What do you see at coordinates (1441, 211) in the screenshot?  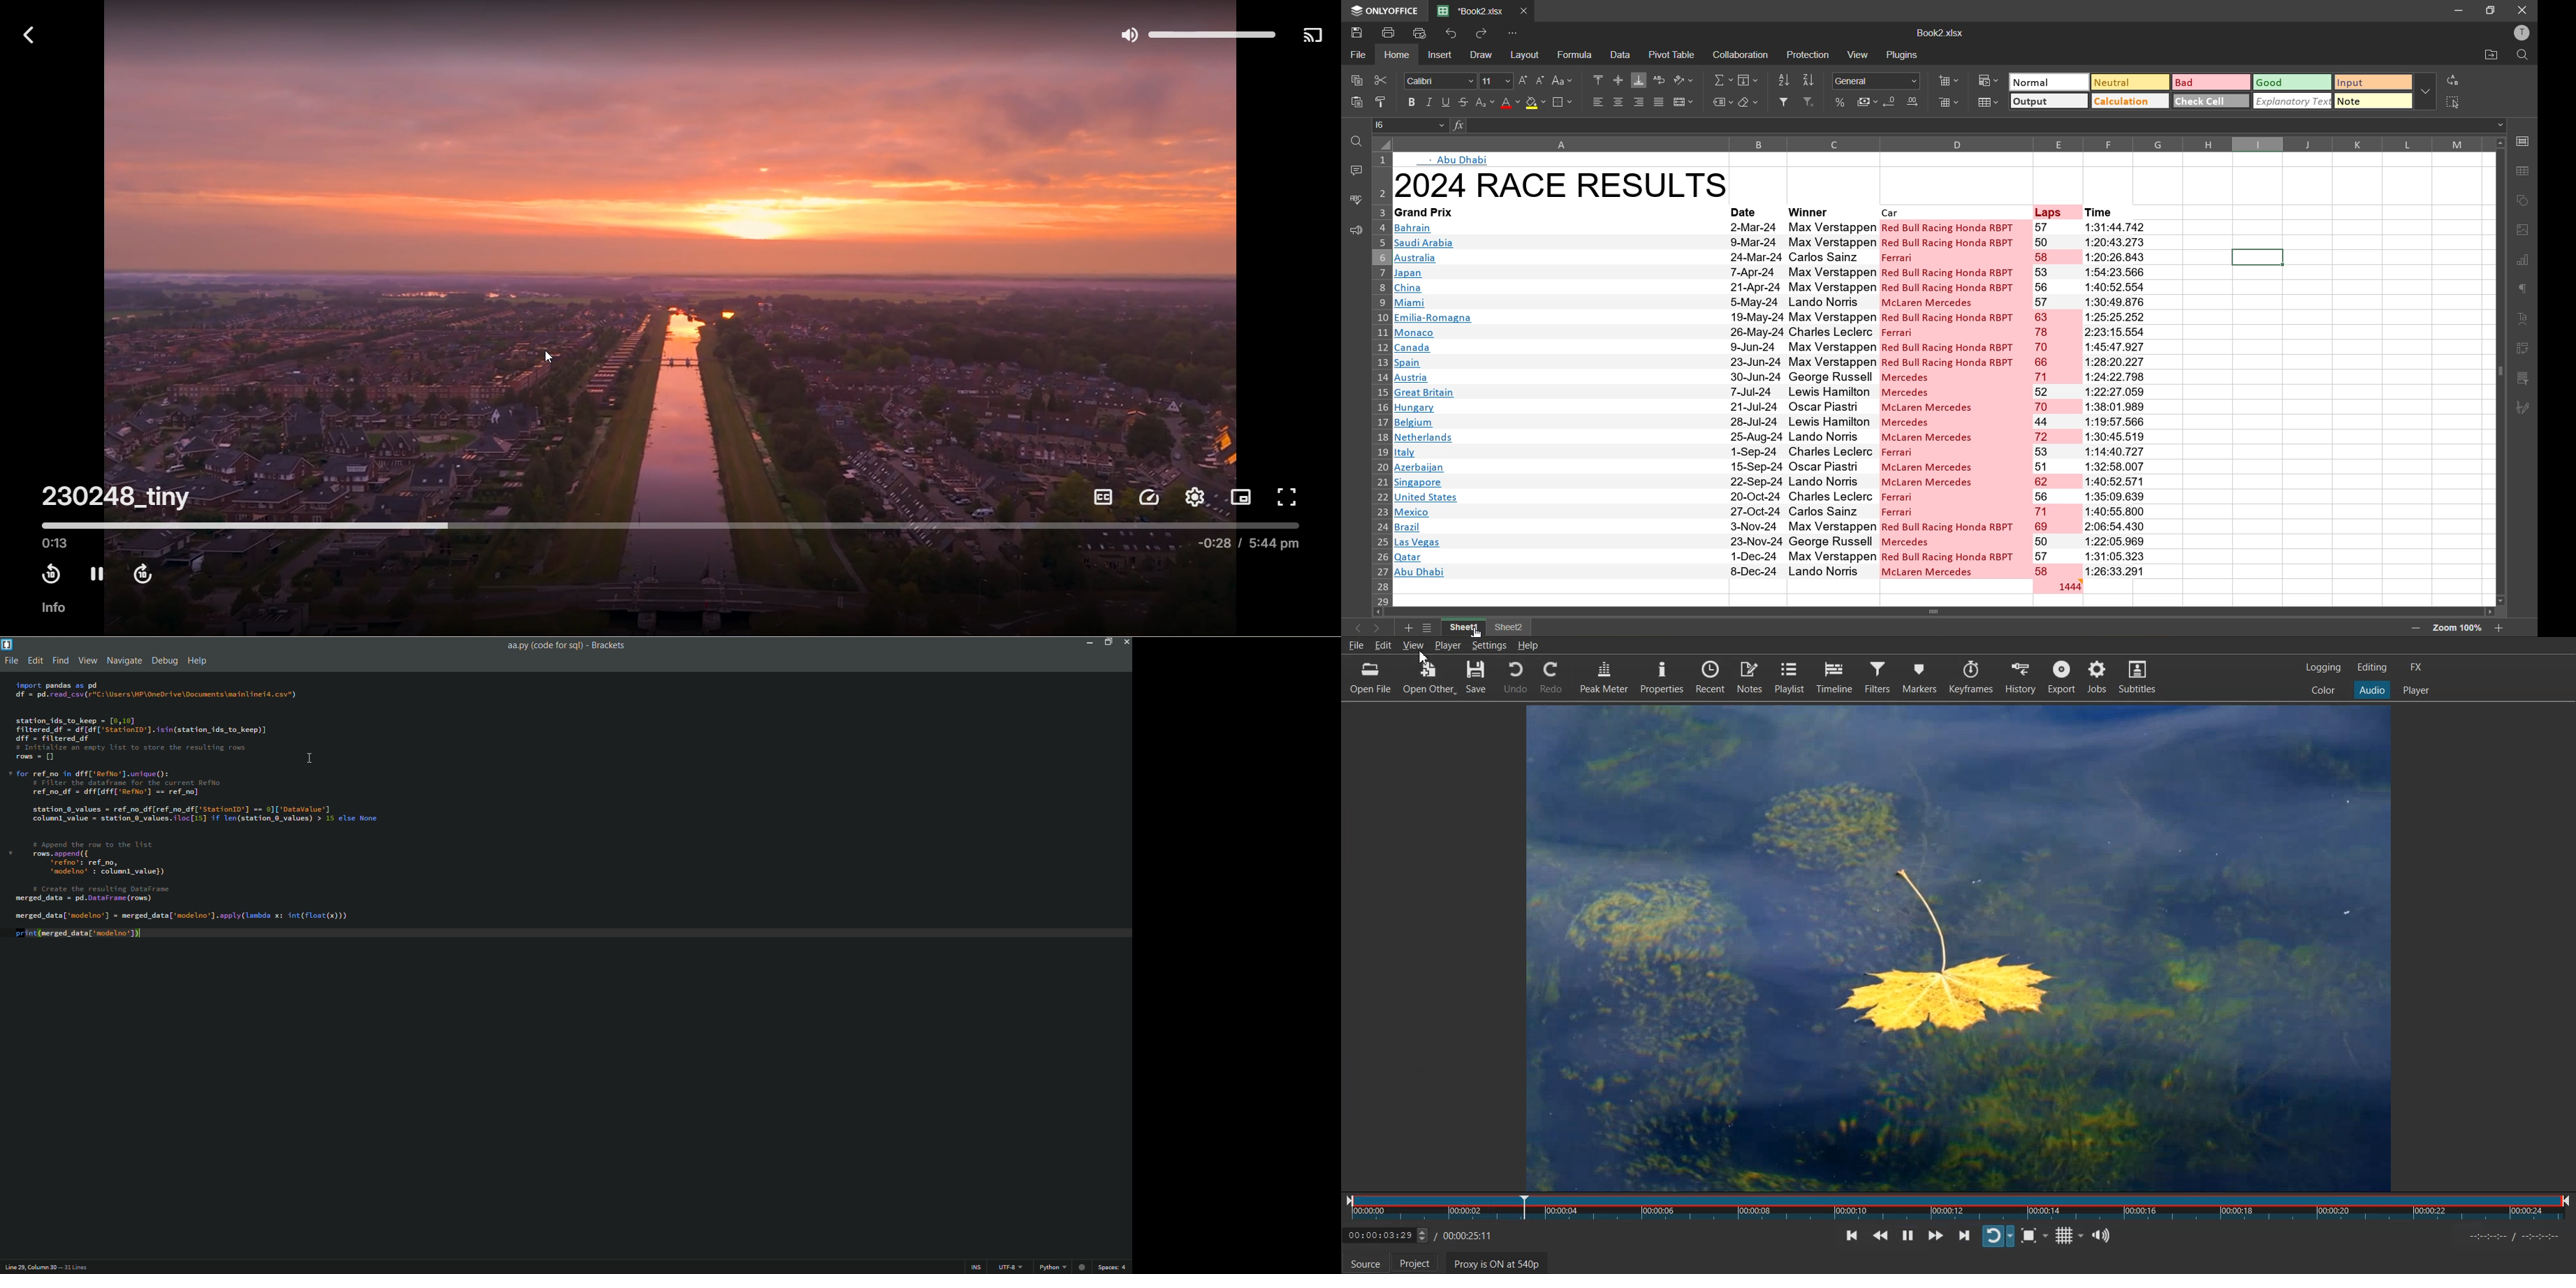 I see `grand prix` at bounding box center [1441, 211].